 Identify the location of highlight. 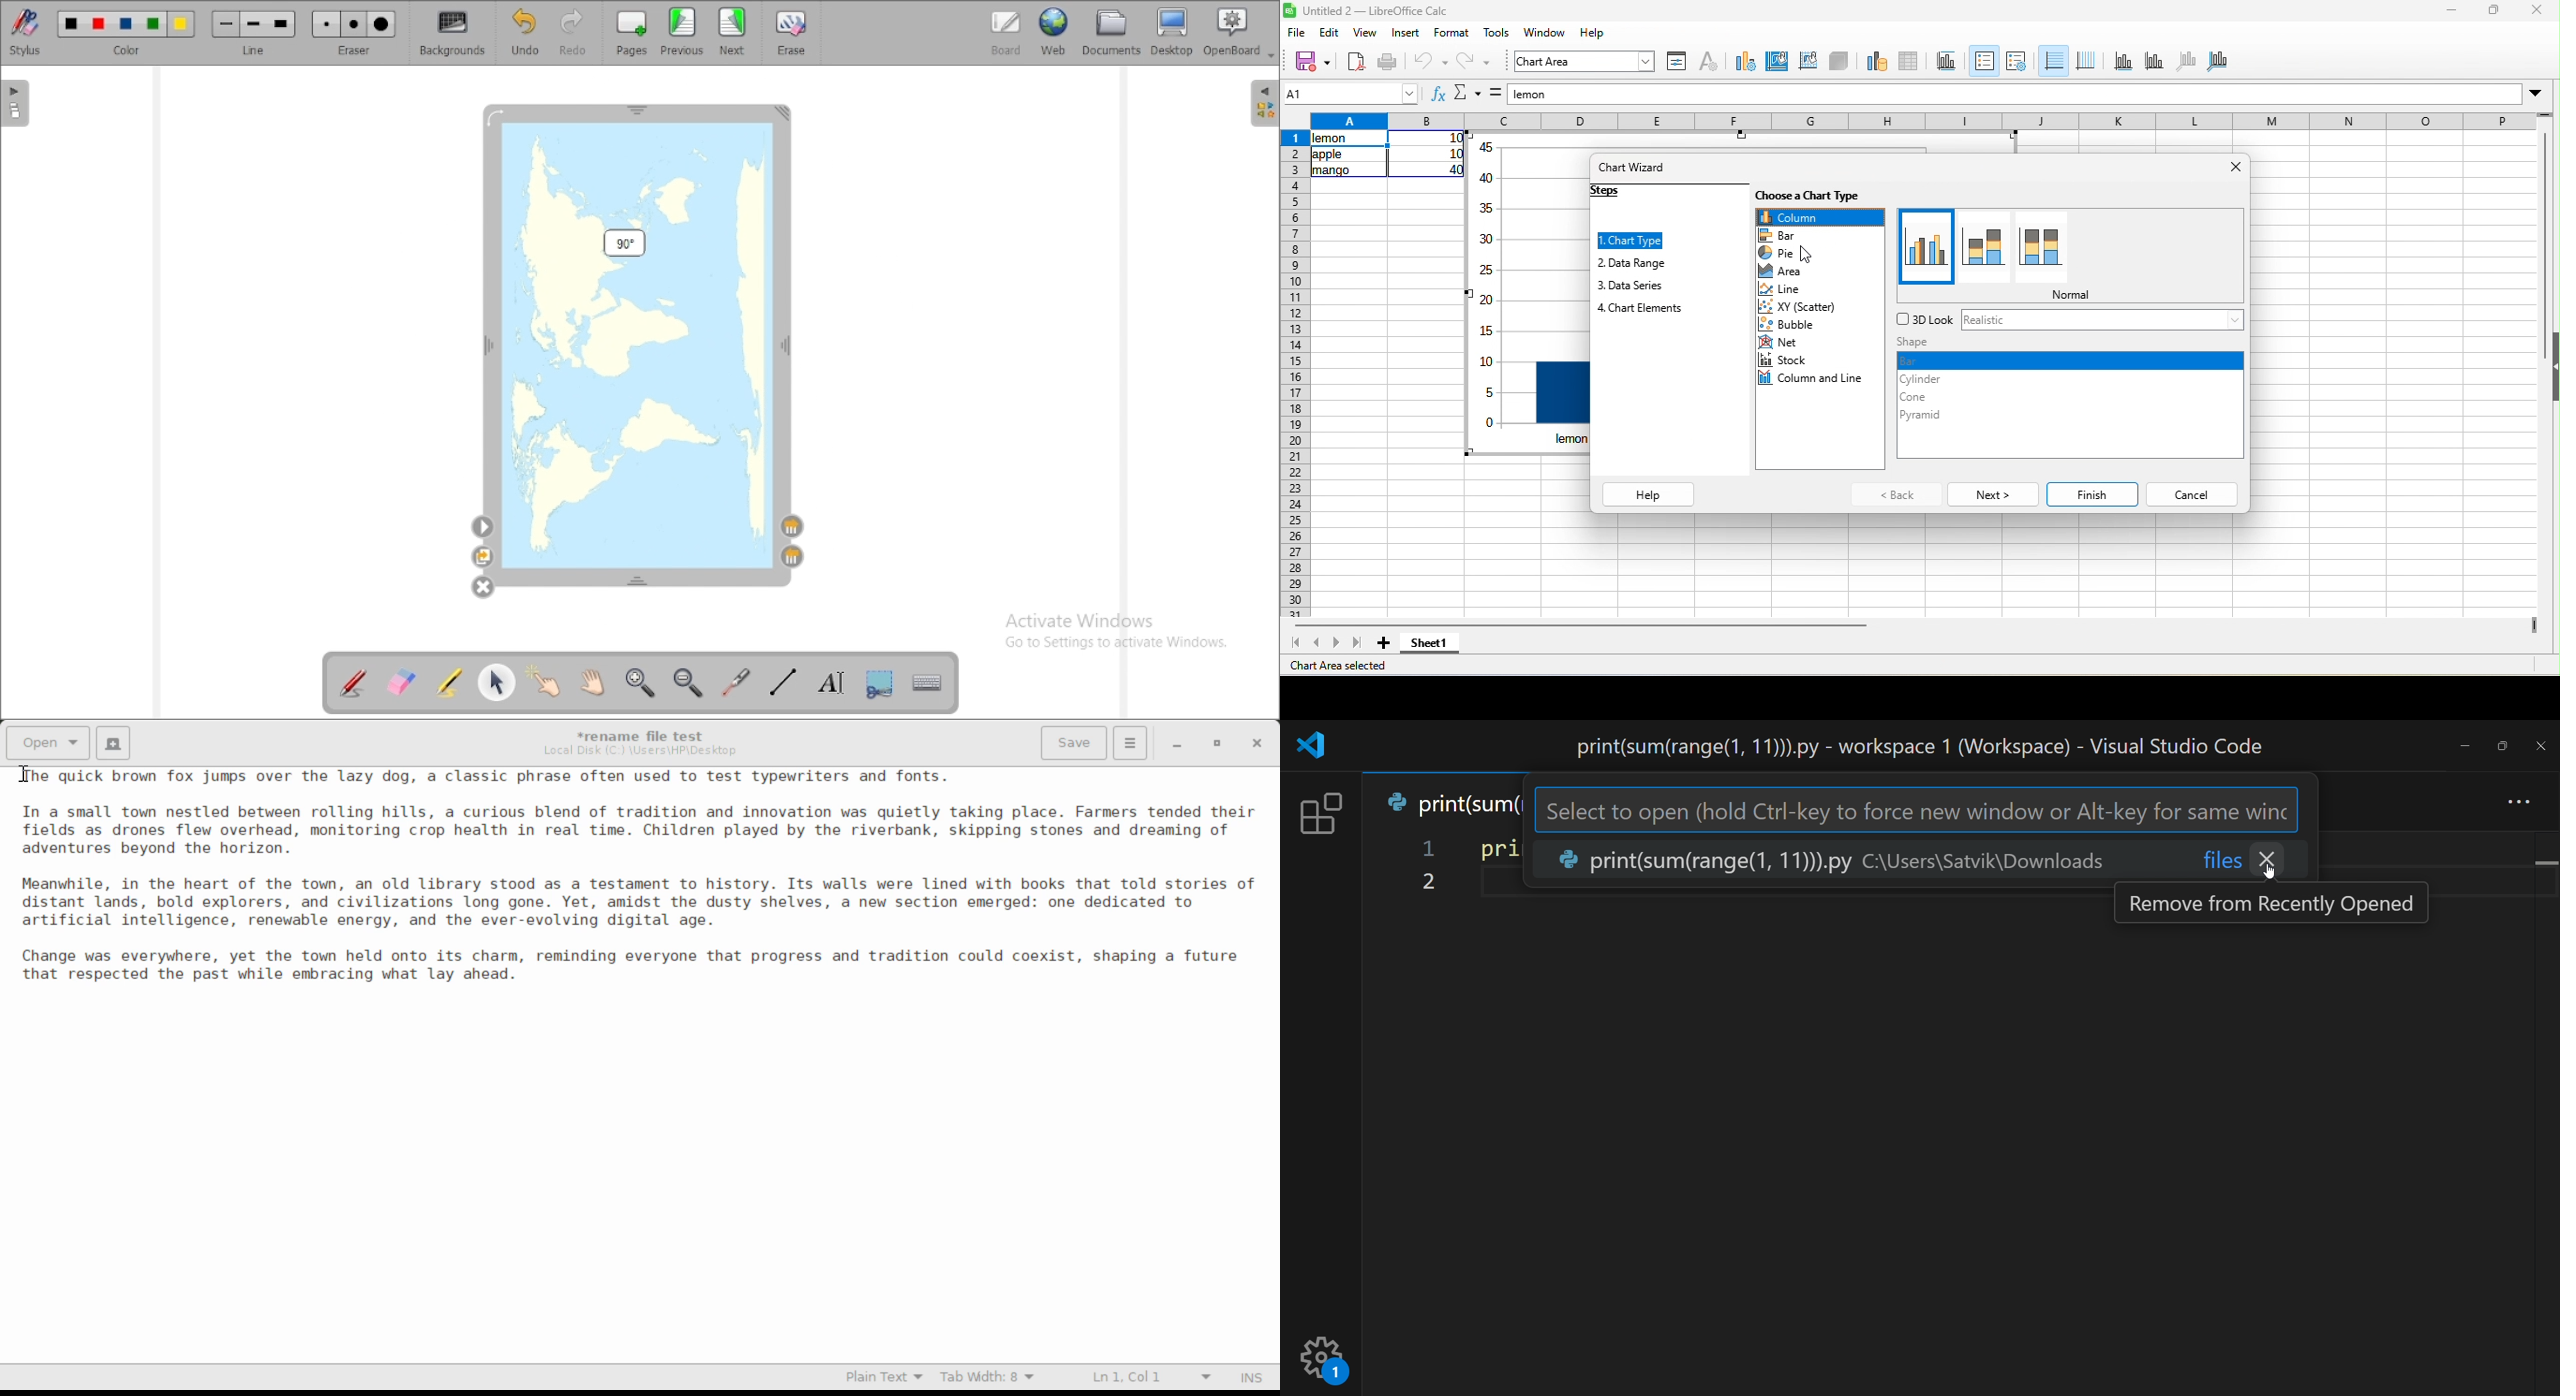
(448, 682).